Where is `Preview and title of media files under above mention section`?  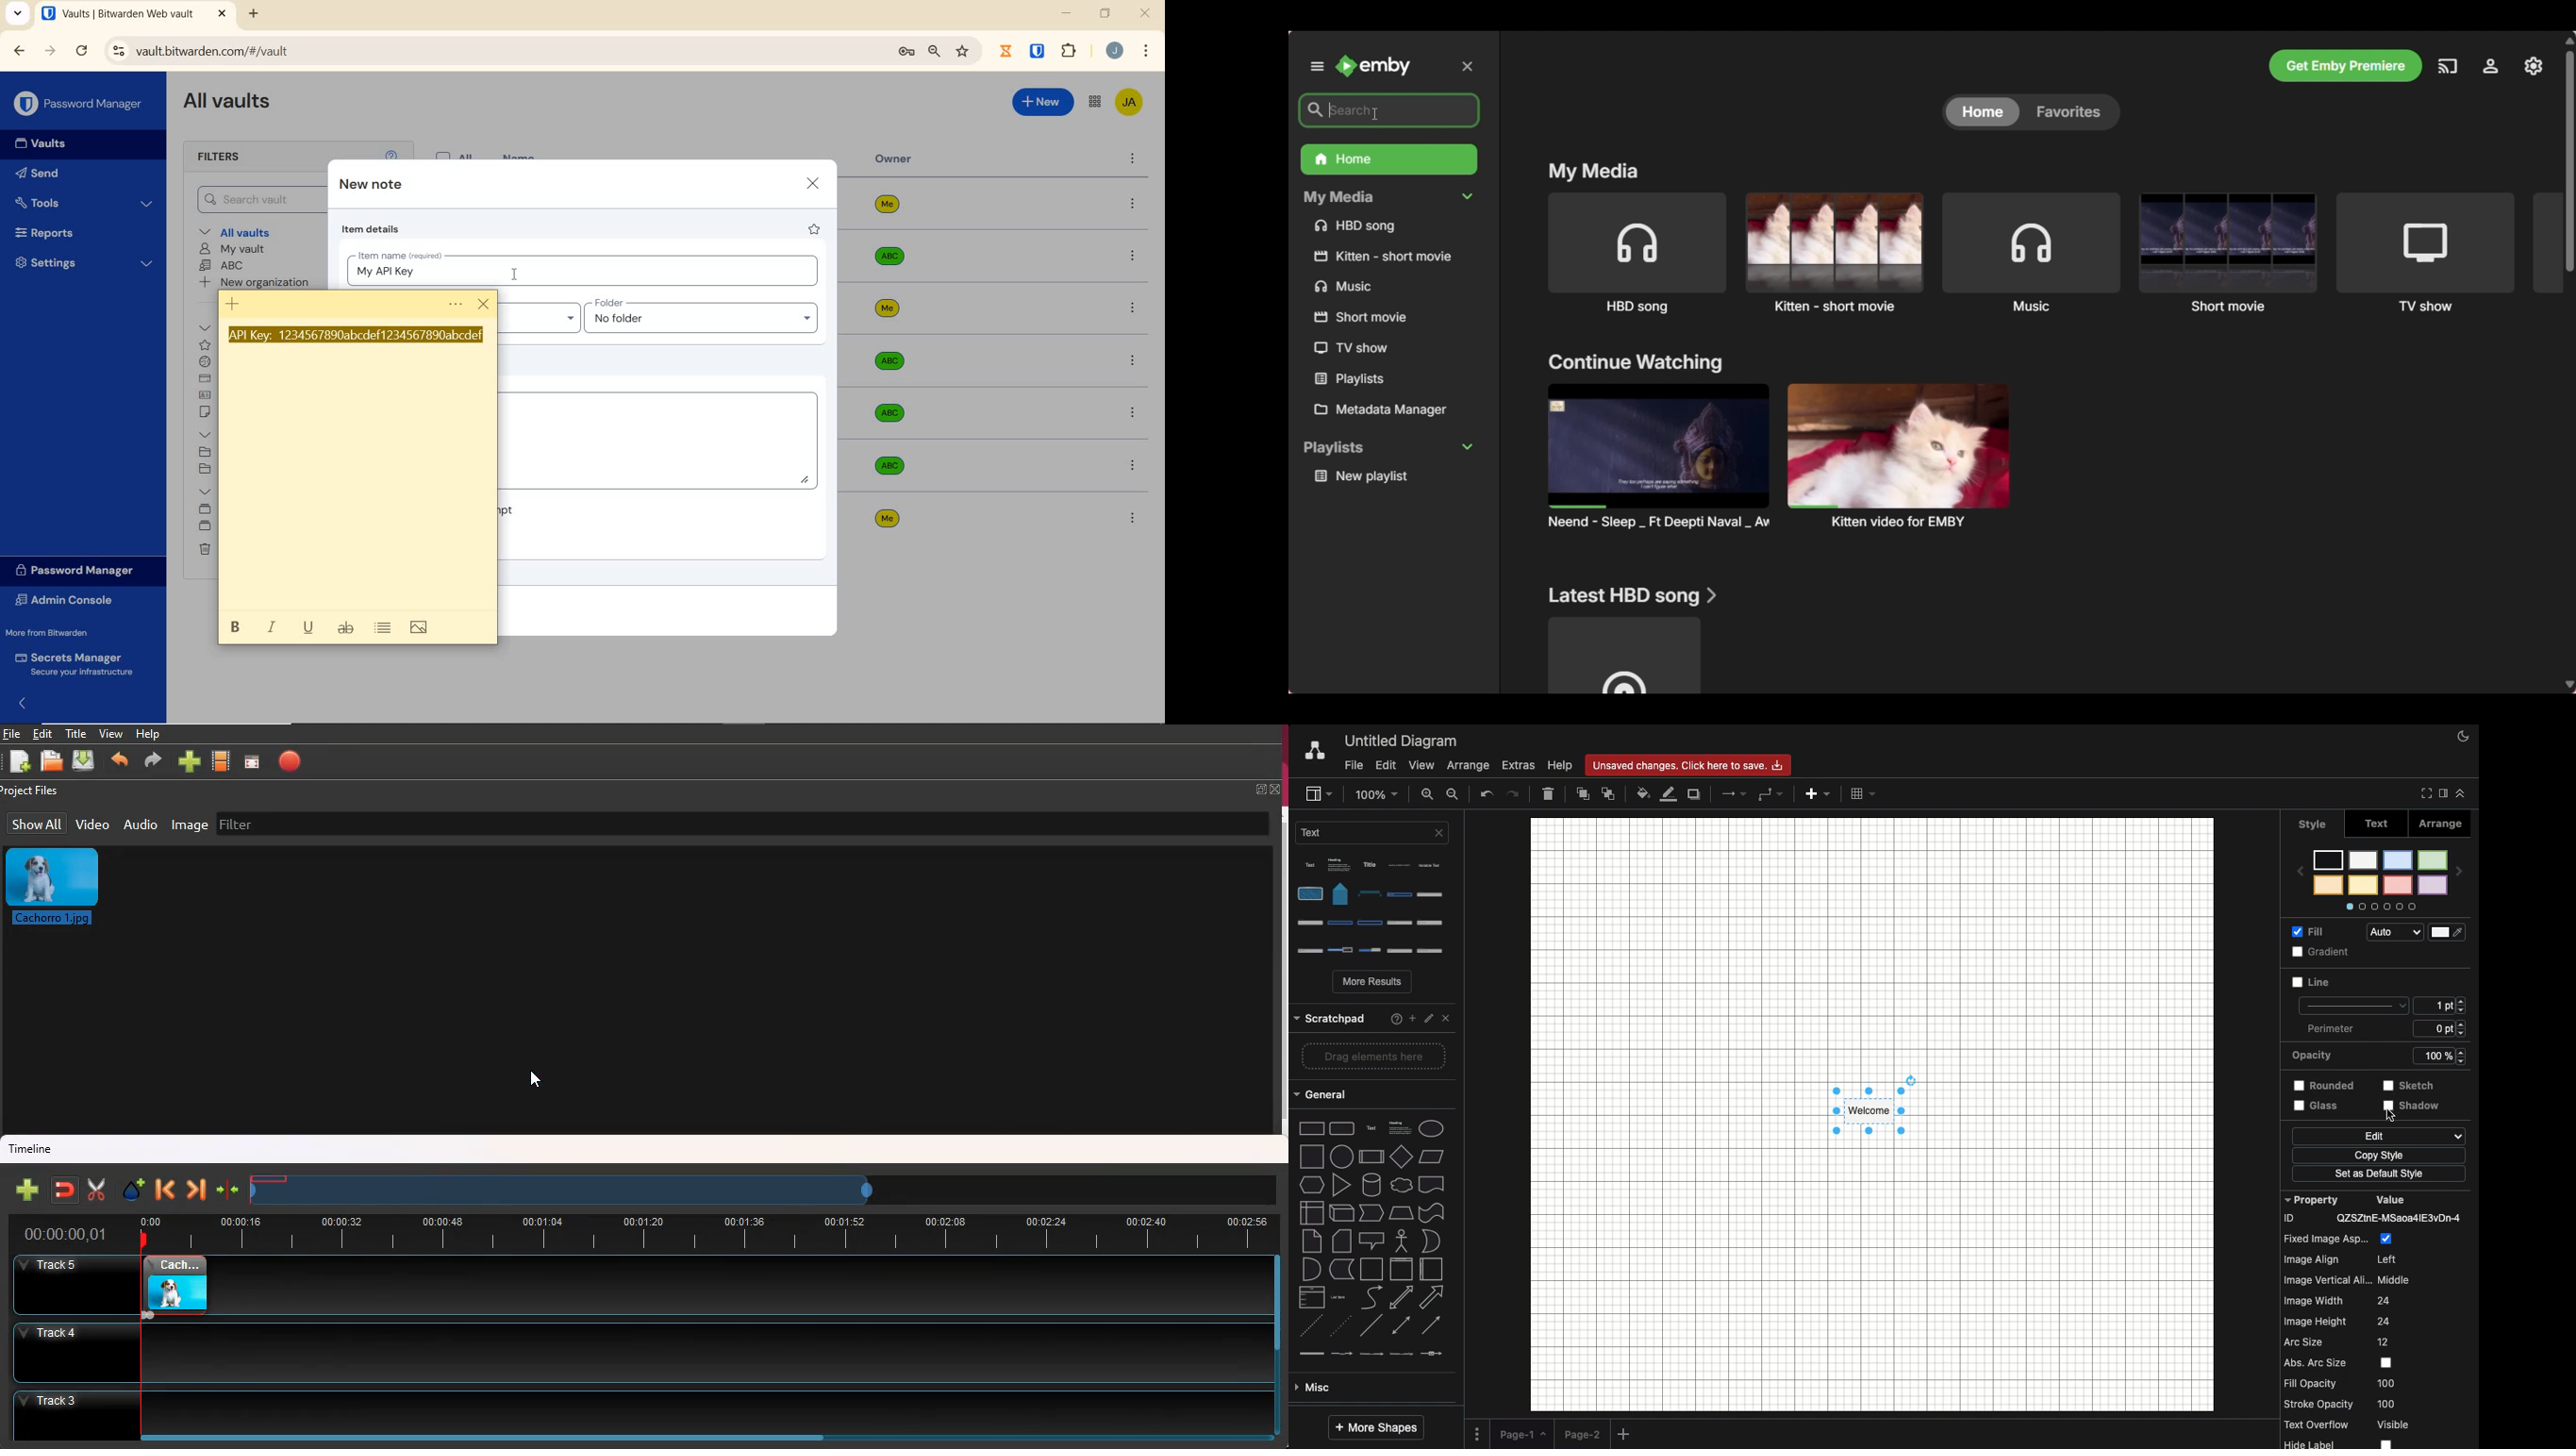
Preview and title of media files under above mention section is located at coordinates (1658, 456).